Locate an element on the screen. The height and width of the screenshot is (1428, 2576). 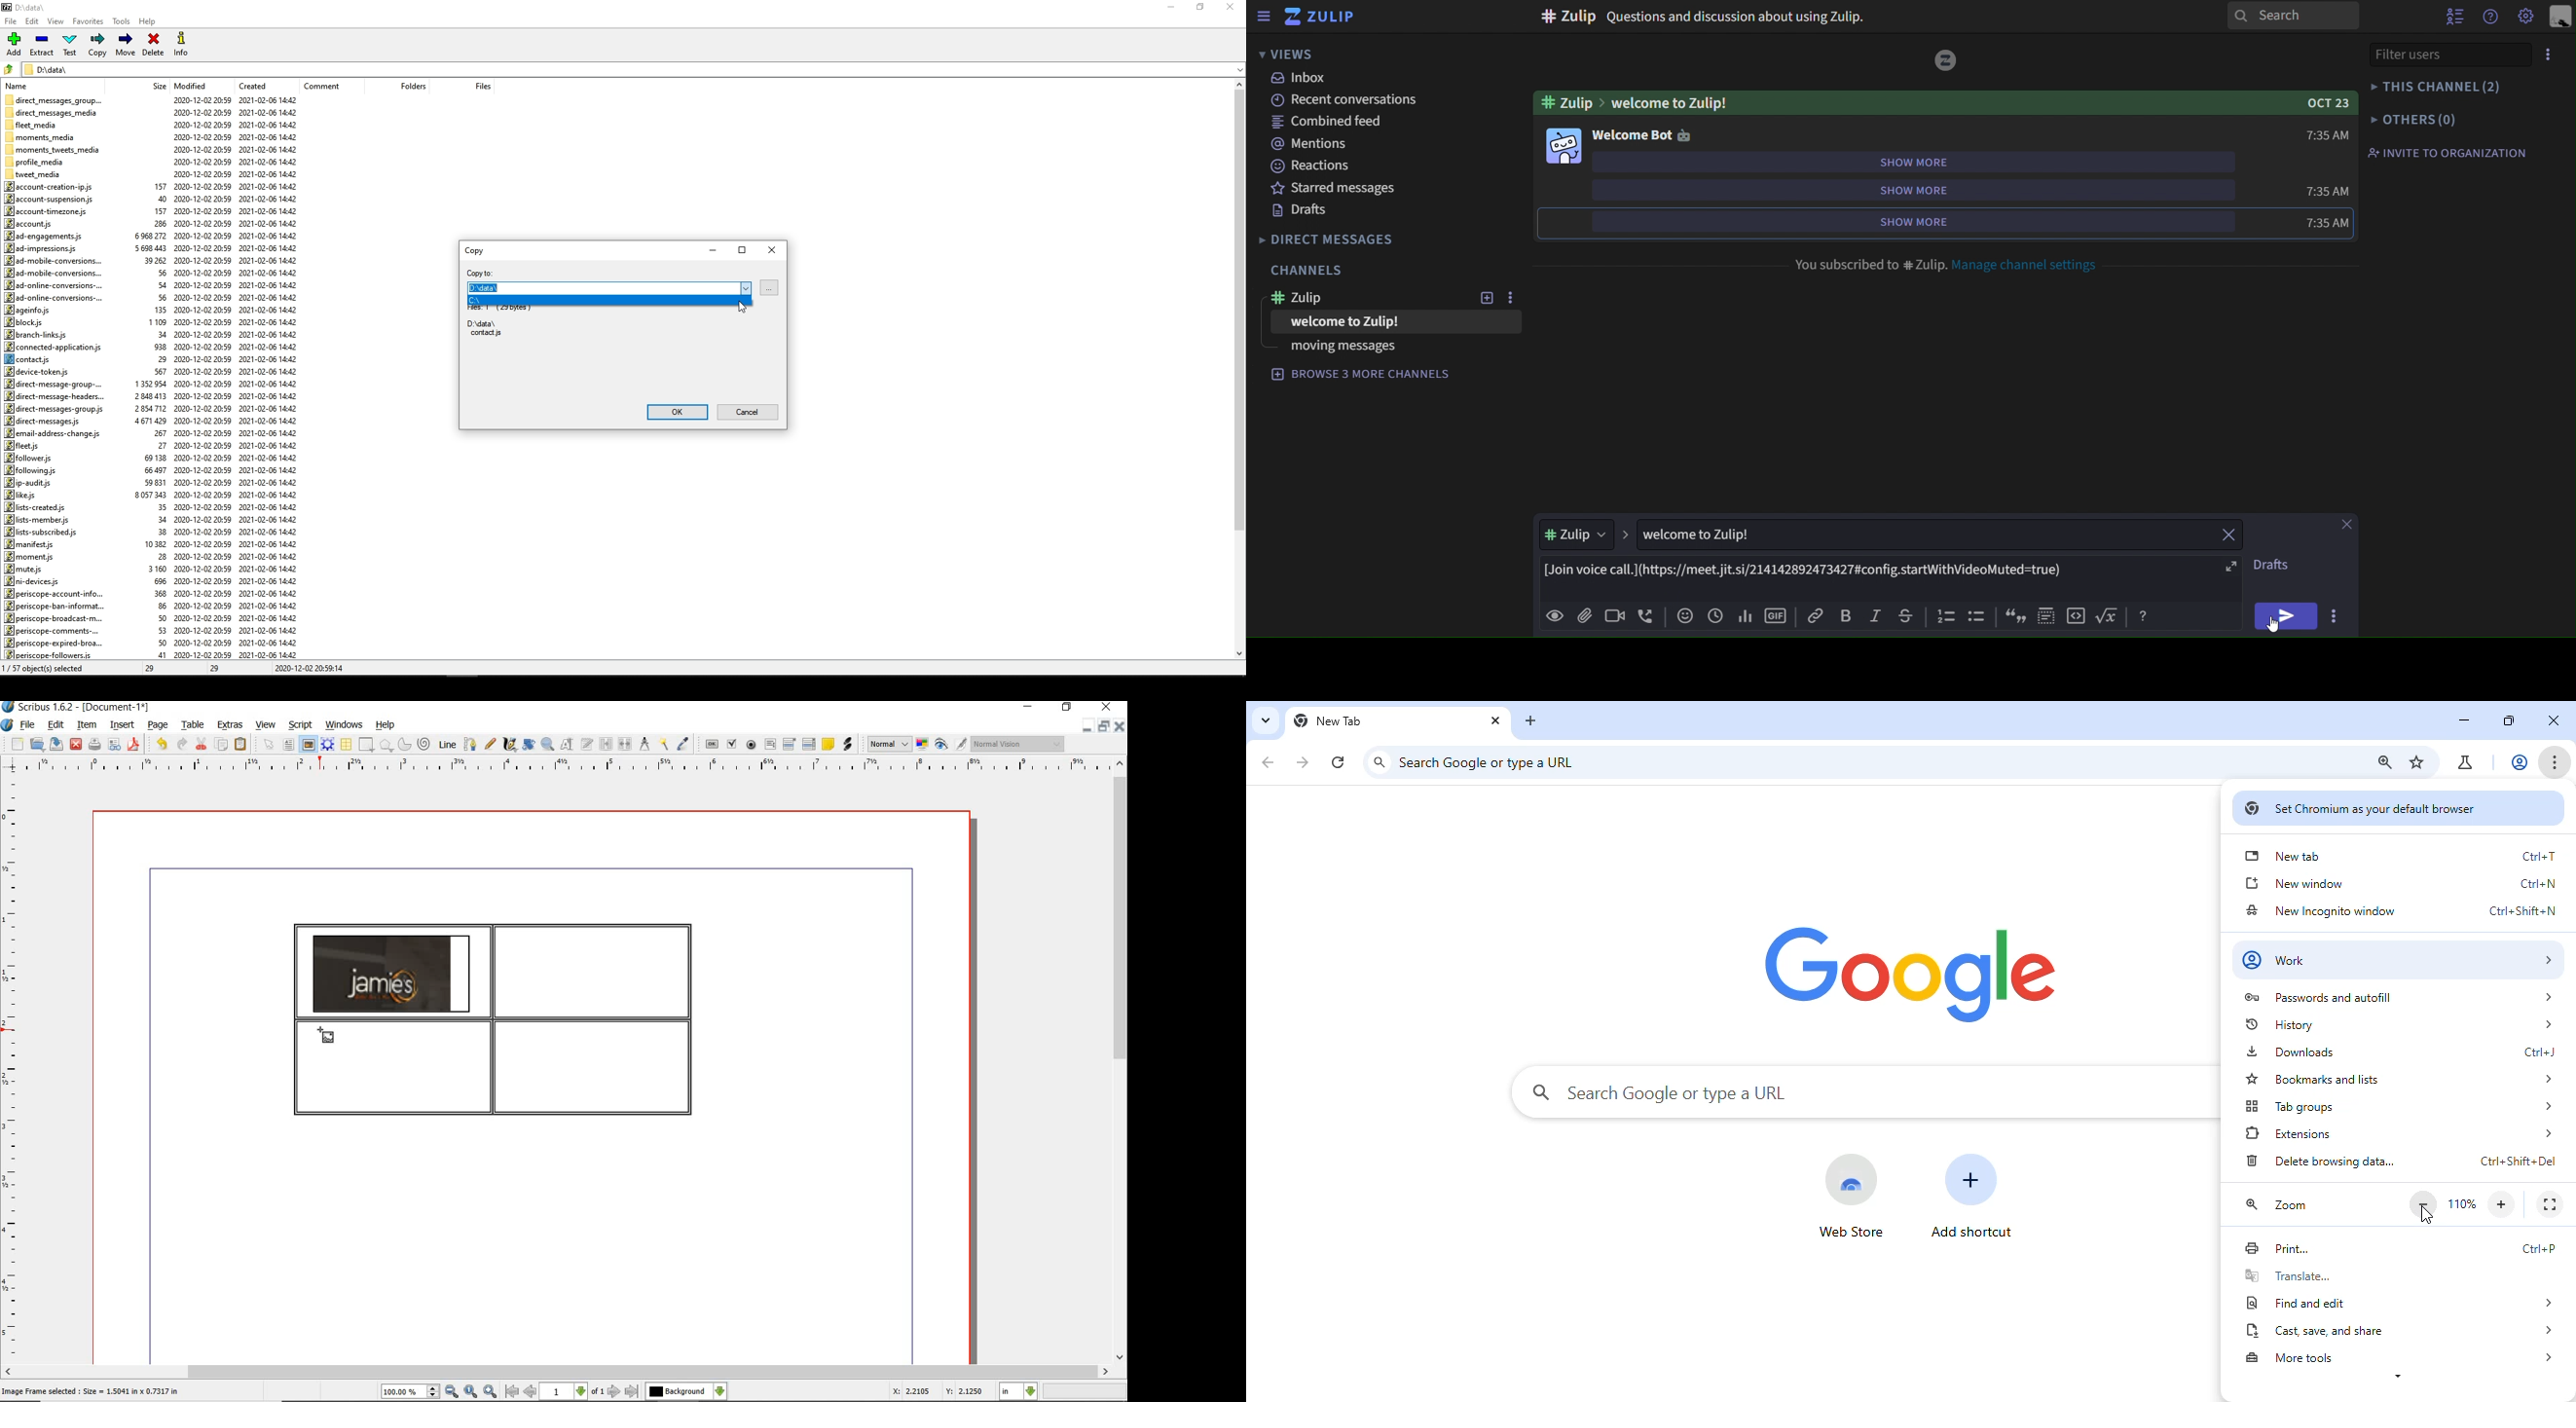
Cancel is located at coordinates (748, 412).